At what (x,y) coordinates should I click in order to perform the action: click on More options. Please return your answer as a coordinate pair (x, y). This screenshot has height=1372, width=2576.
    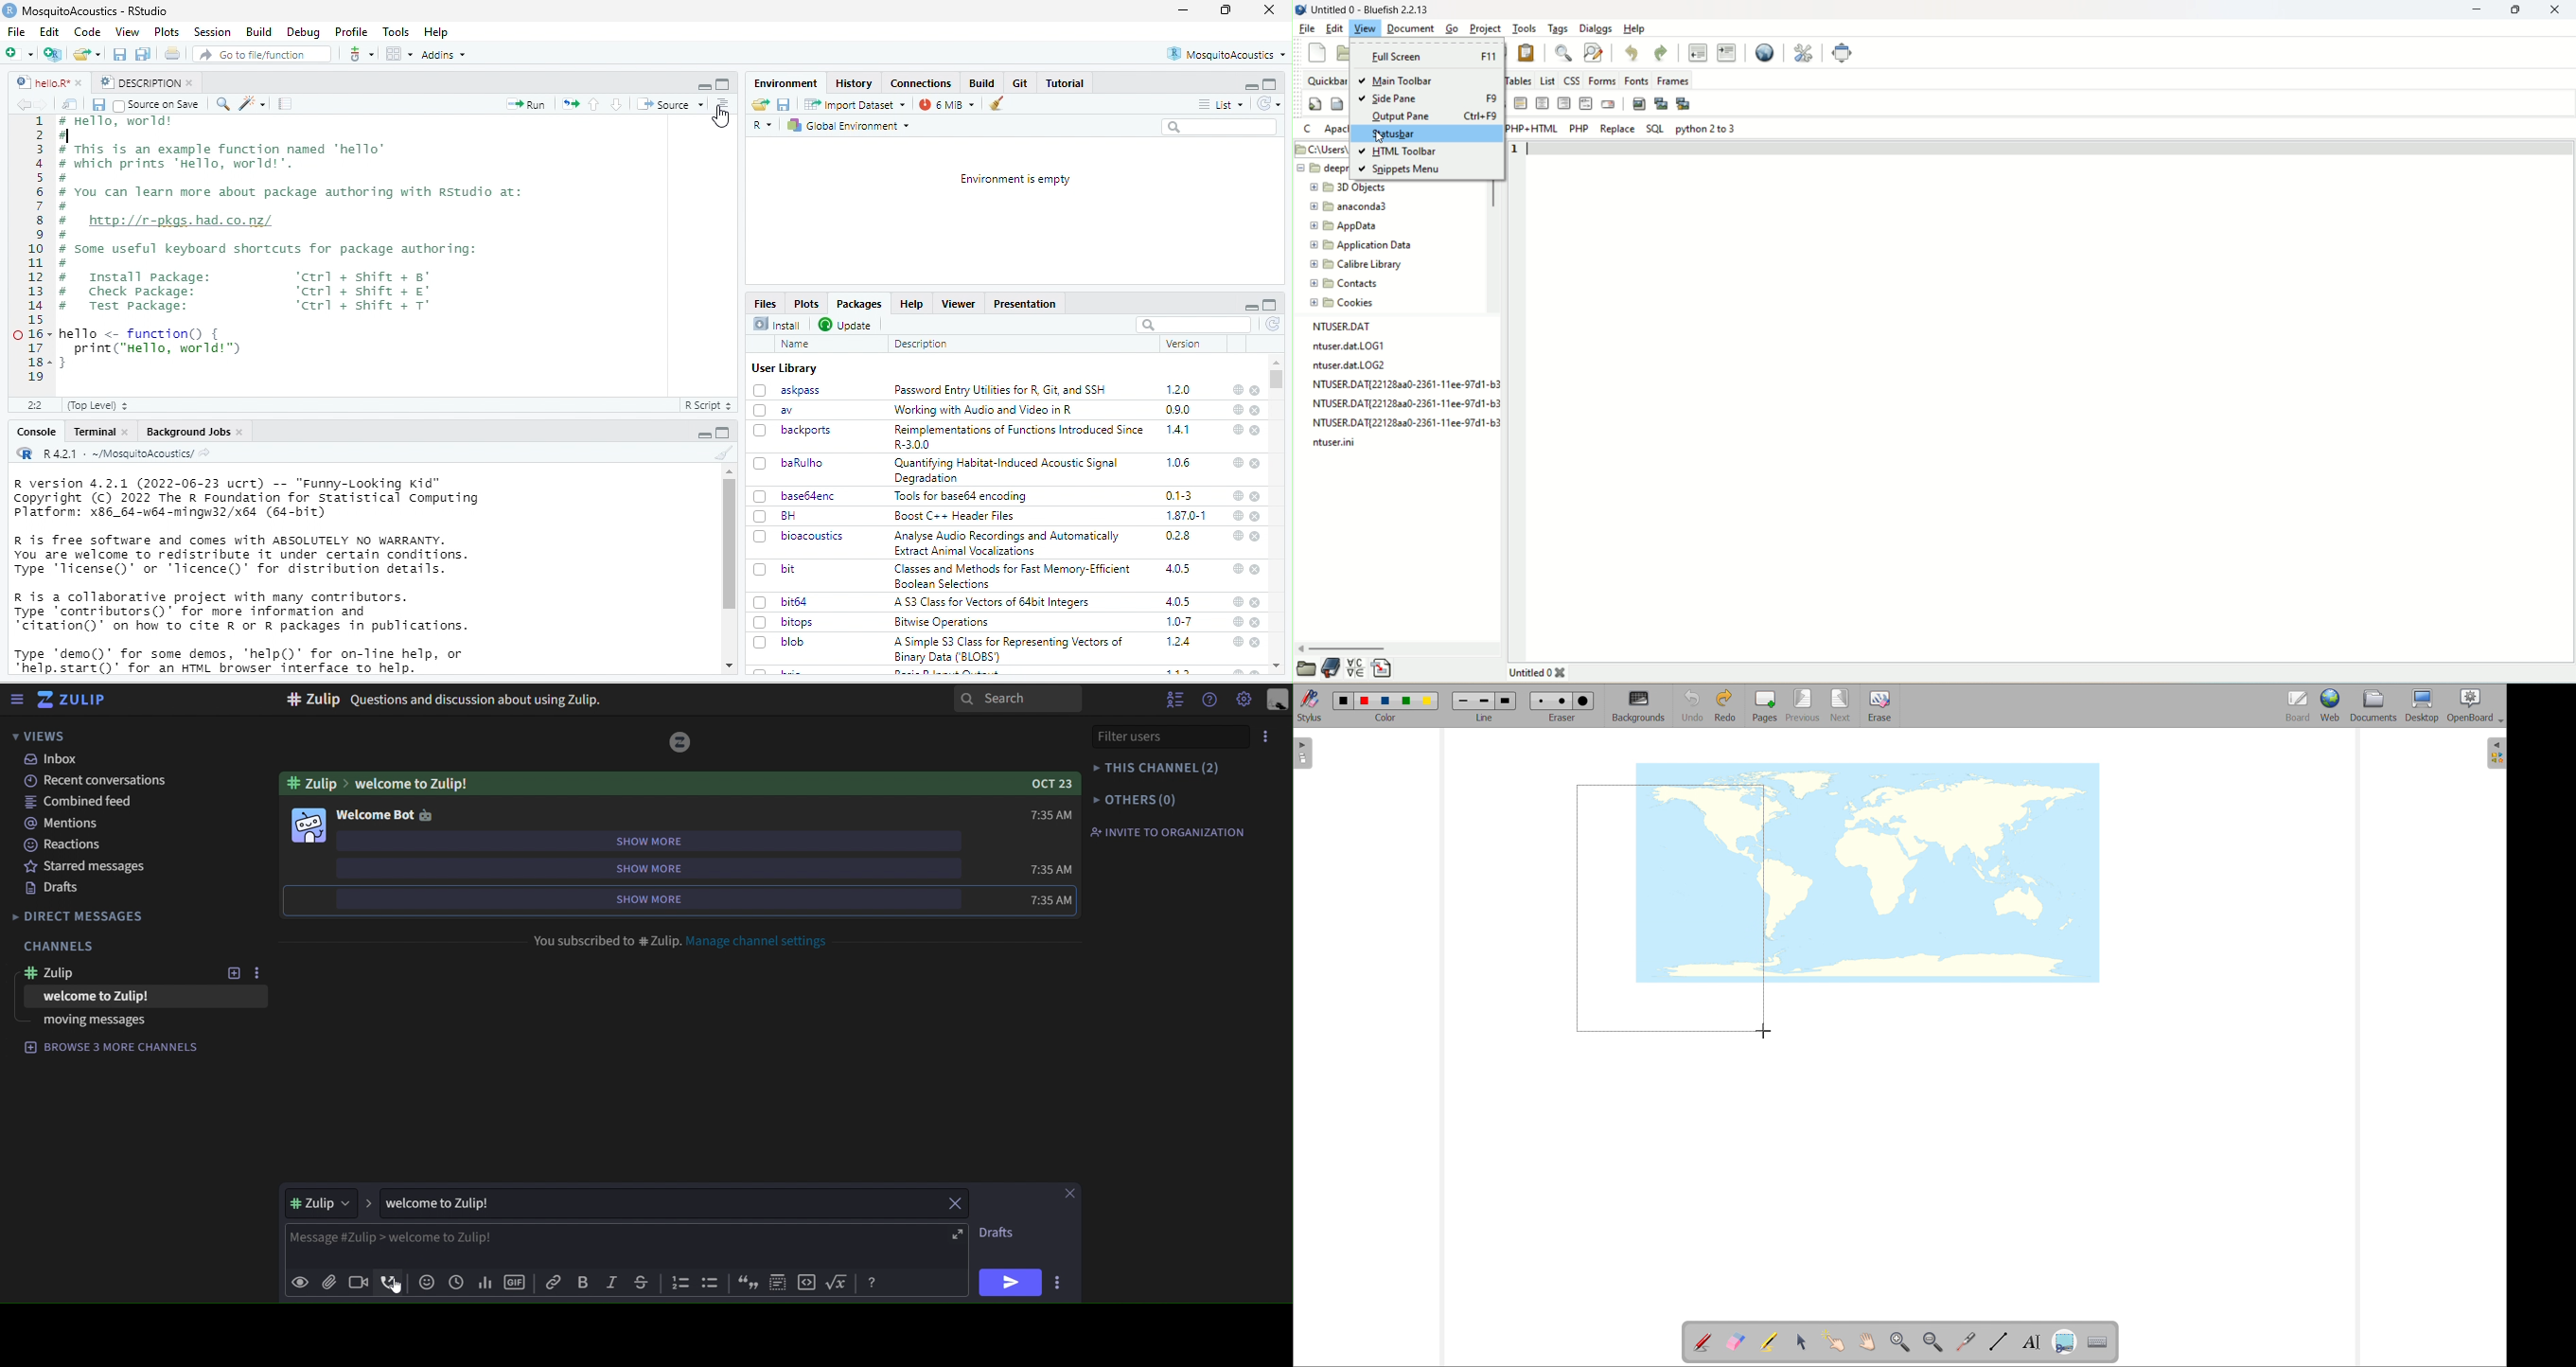
    Looking at the image, I should click on (1267, 735).